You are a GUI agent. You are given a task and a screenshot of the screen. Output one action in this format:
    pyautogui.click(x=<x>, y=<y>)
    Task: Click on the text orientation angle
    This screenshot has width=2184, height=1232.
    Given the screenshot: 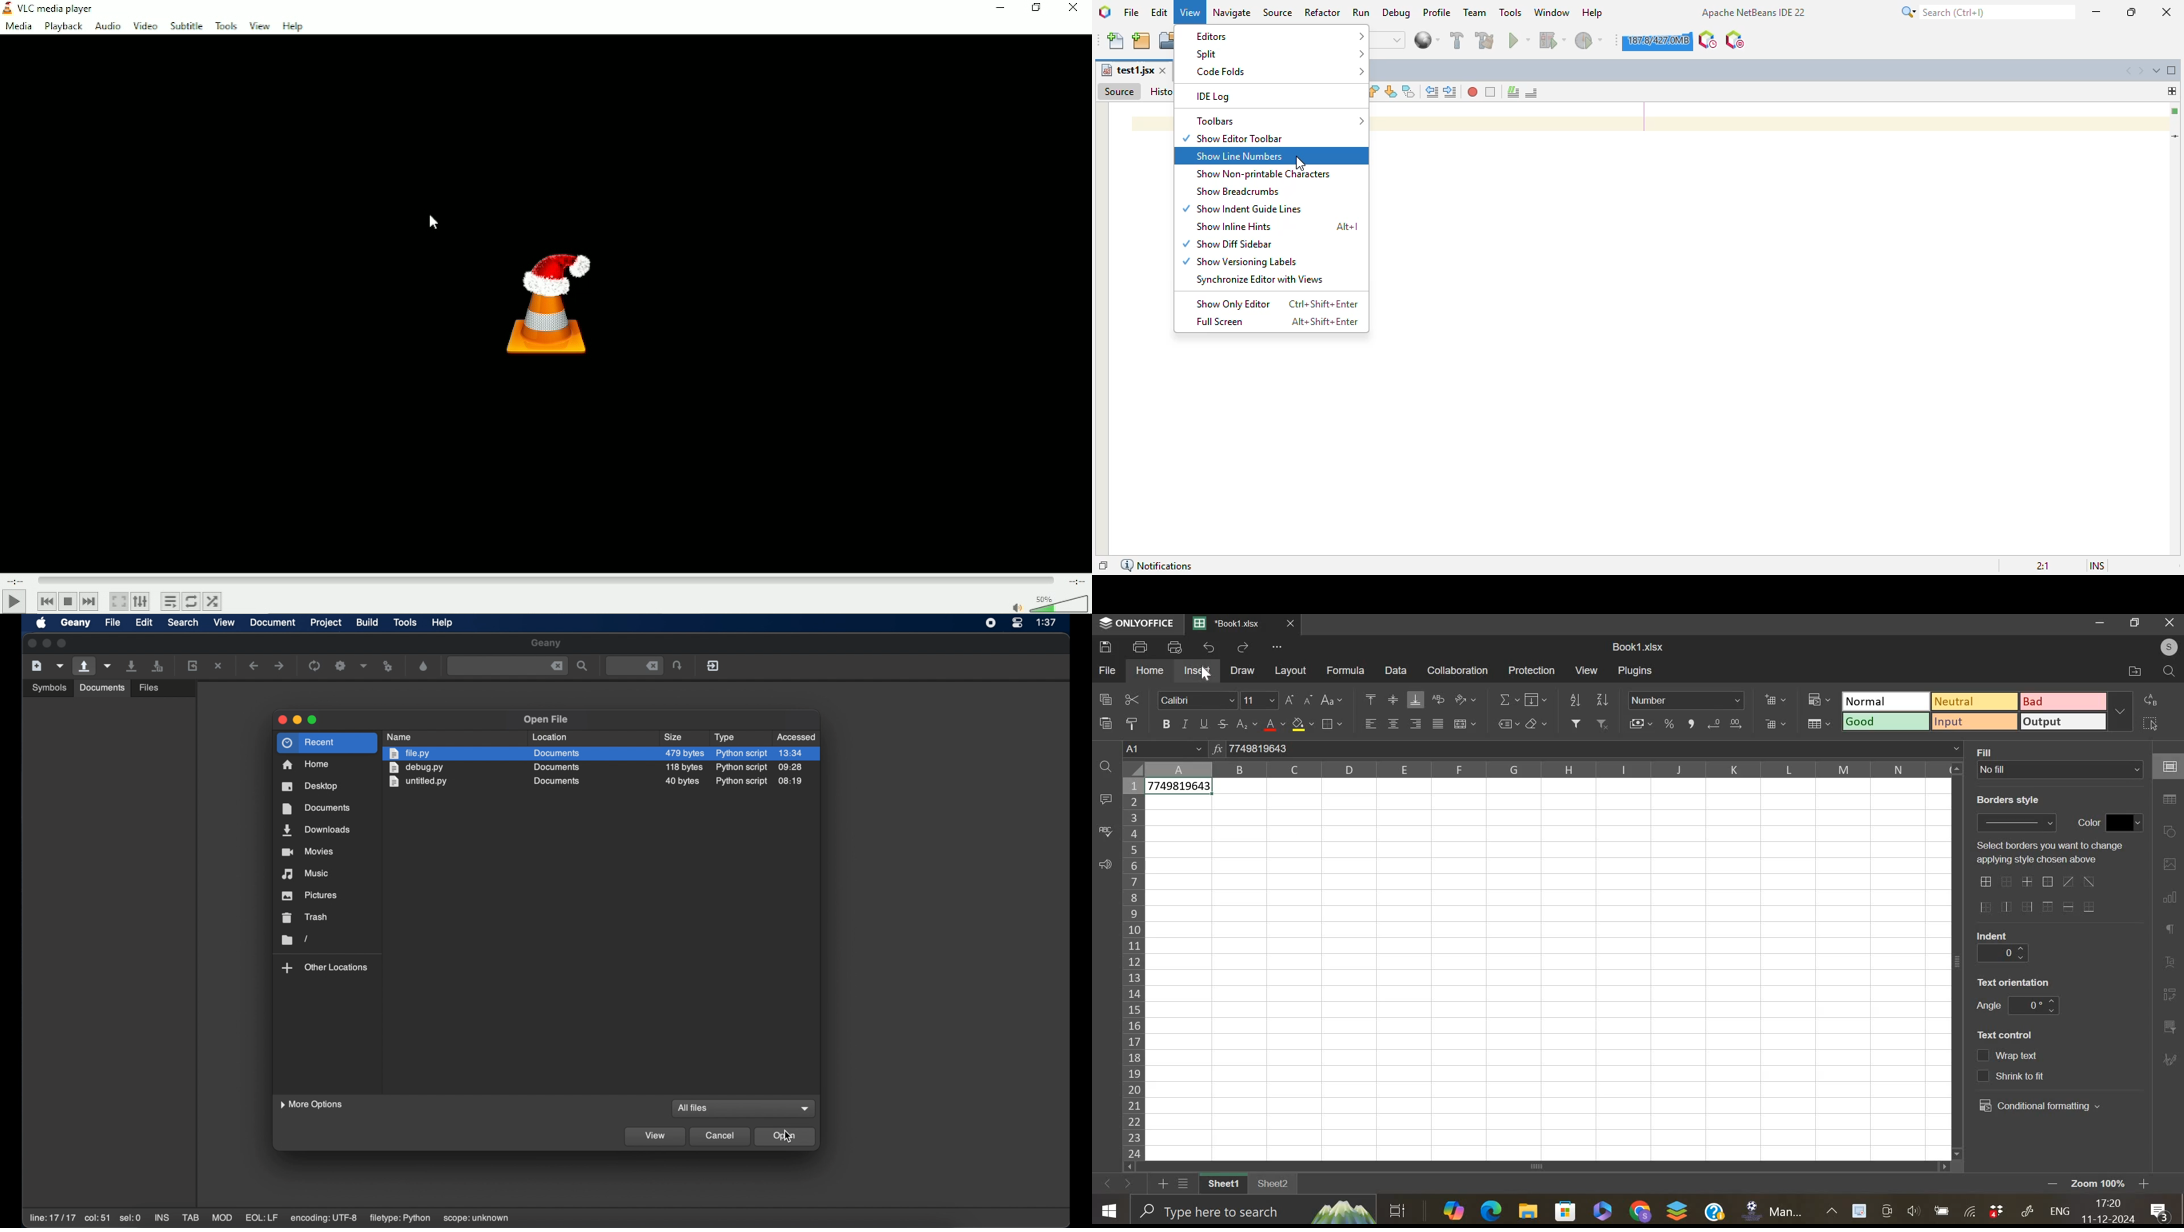 What is the action you would take?
    pyautogui.click(x=2033, y=1006)
    